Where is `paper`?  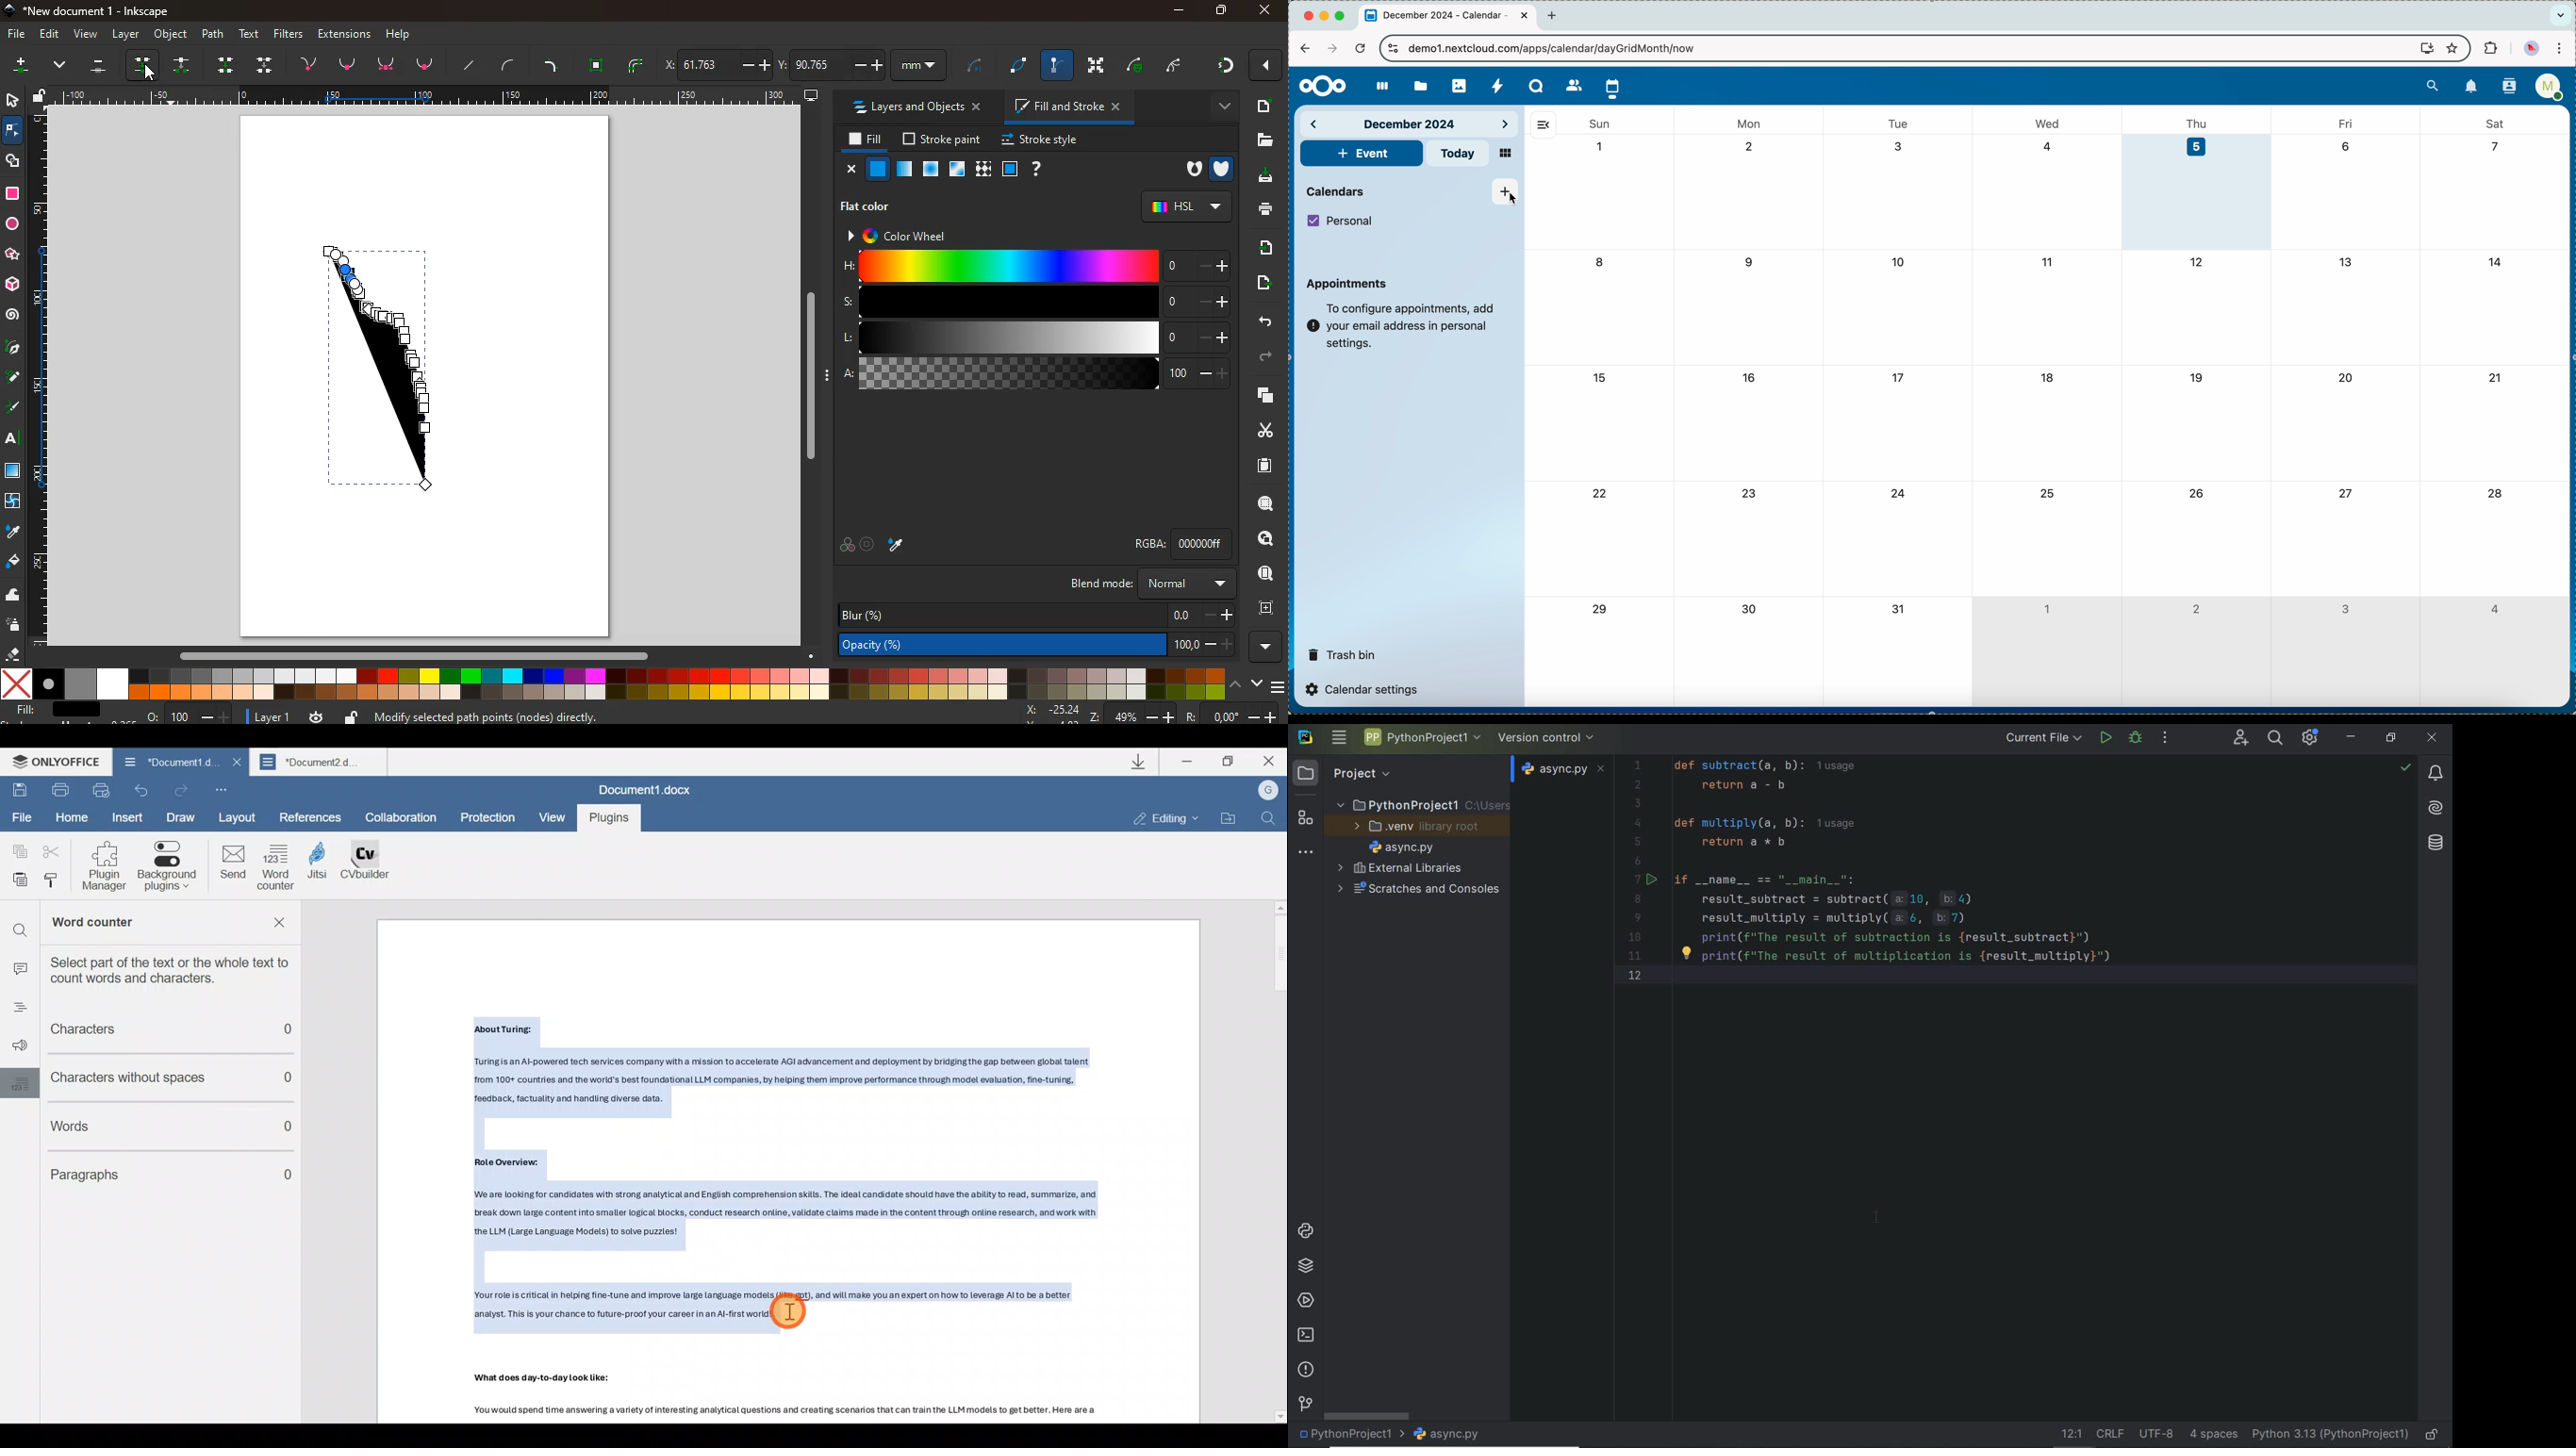 paper is located at coordinates (1263, 465).